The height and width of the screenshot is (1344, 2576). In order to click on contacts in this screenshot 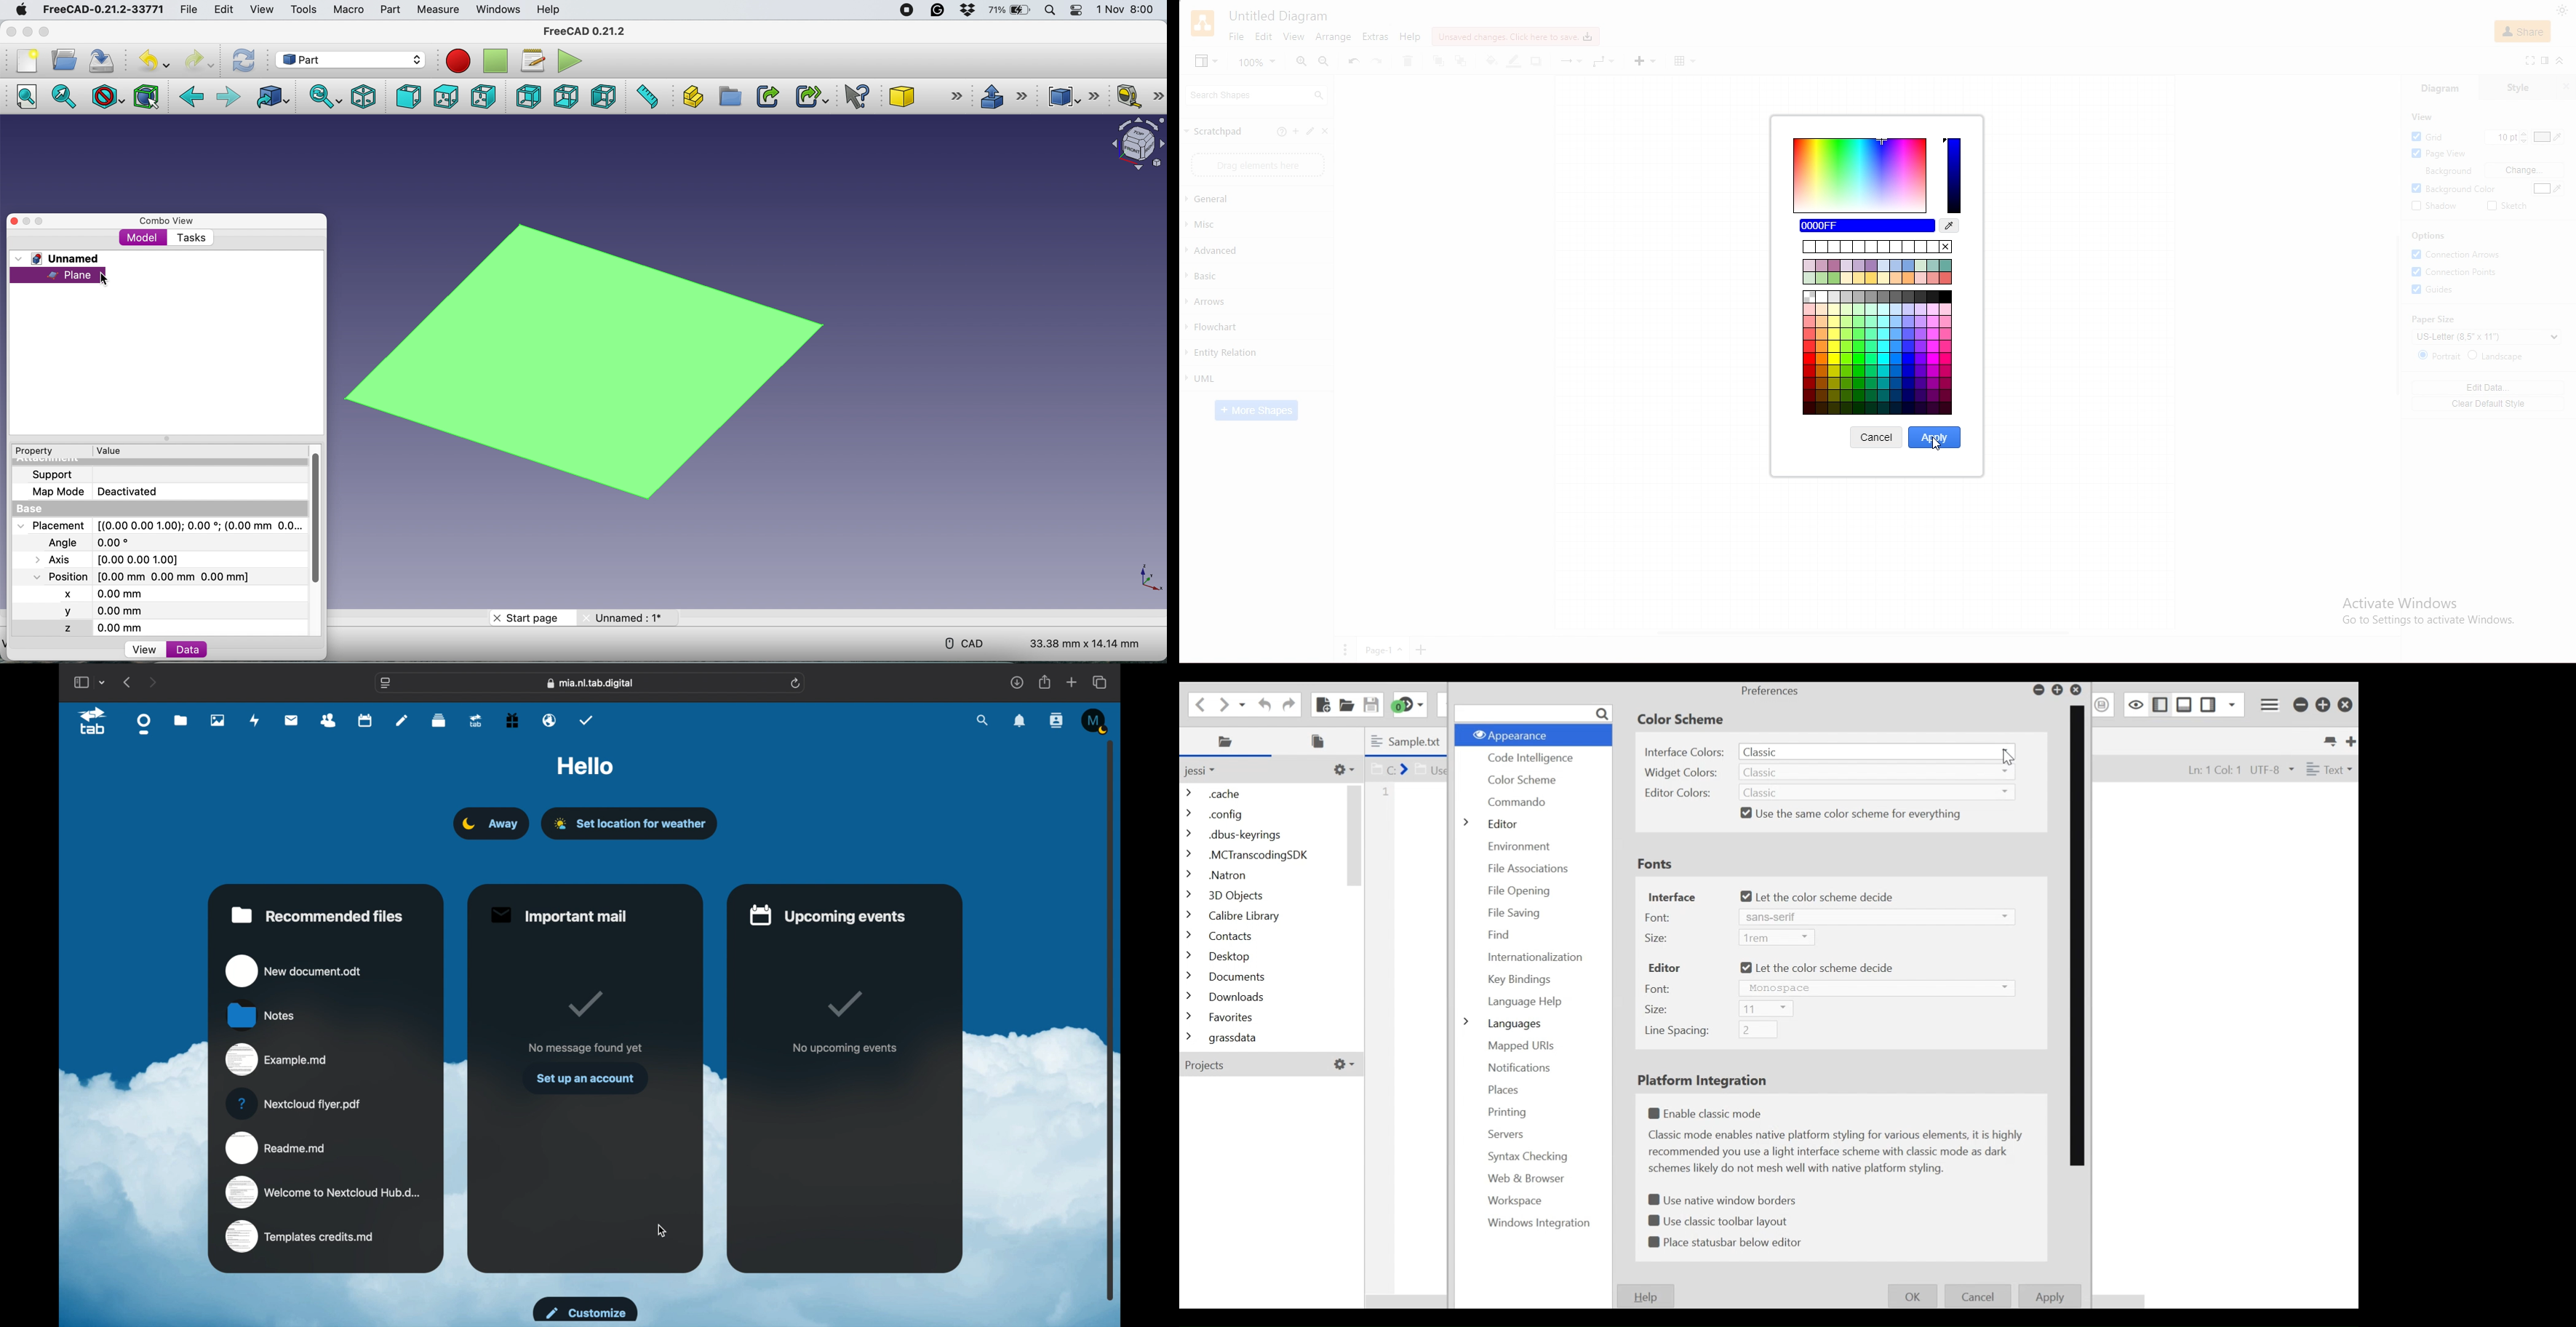, I will do `click(328, 721)`.